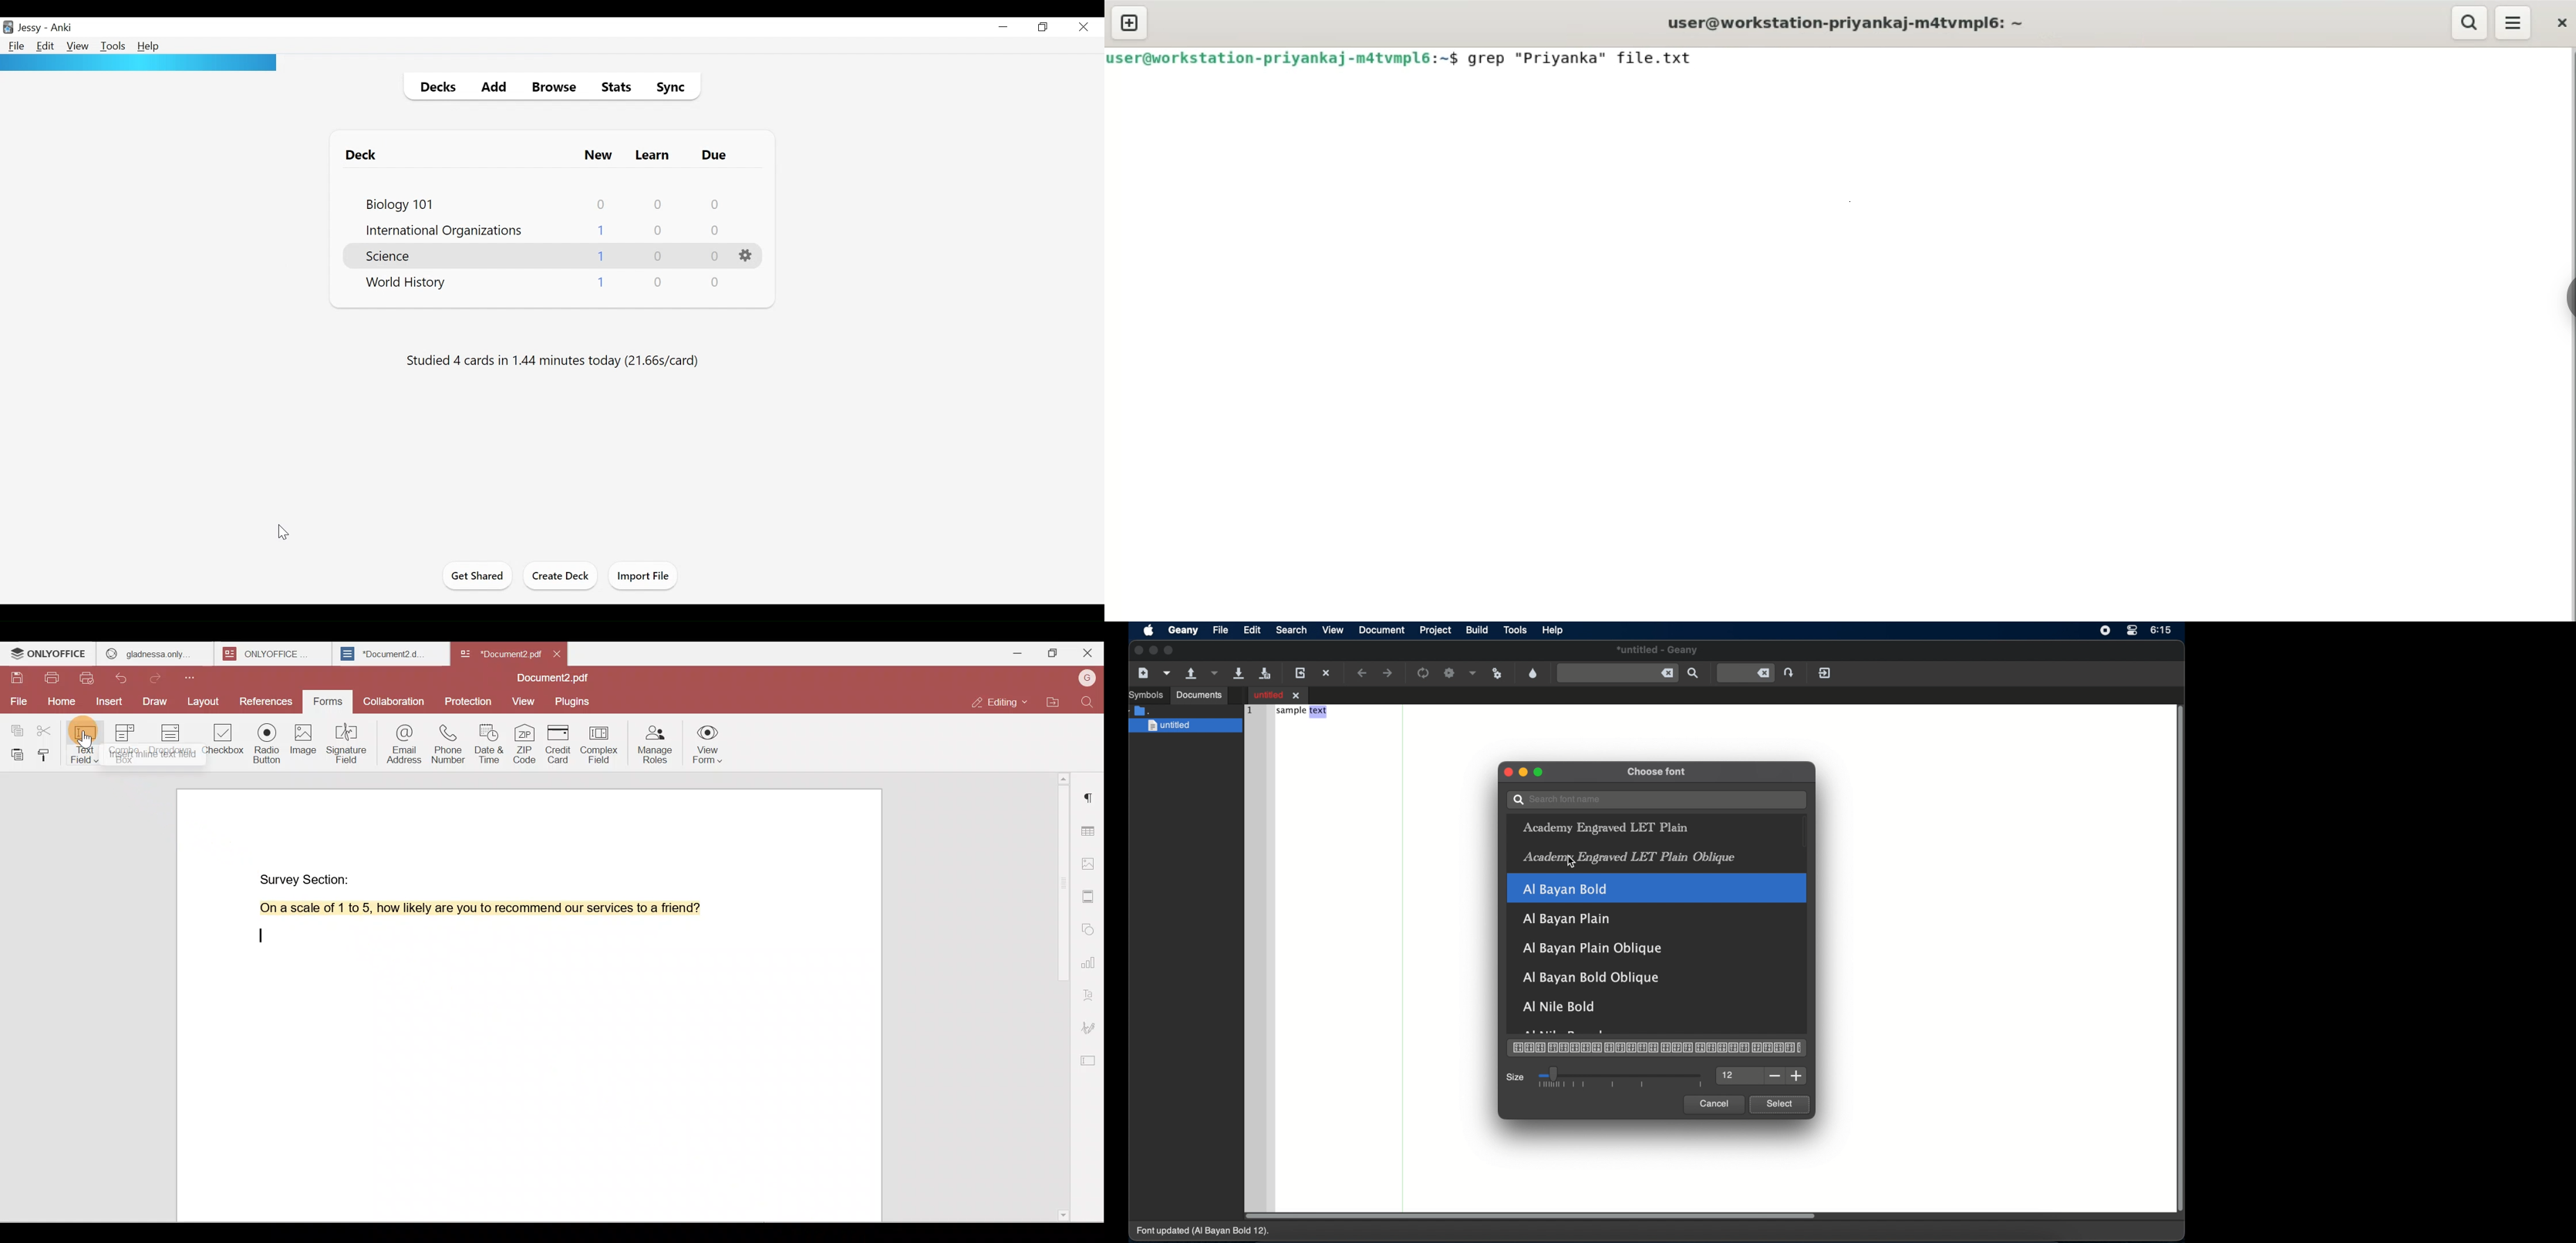  What do you see at coordinates (471, 698) in the screenshot?
I see `Protection` at bounding box center [471, 698].